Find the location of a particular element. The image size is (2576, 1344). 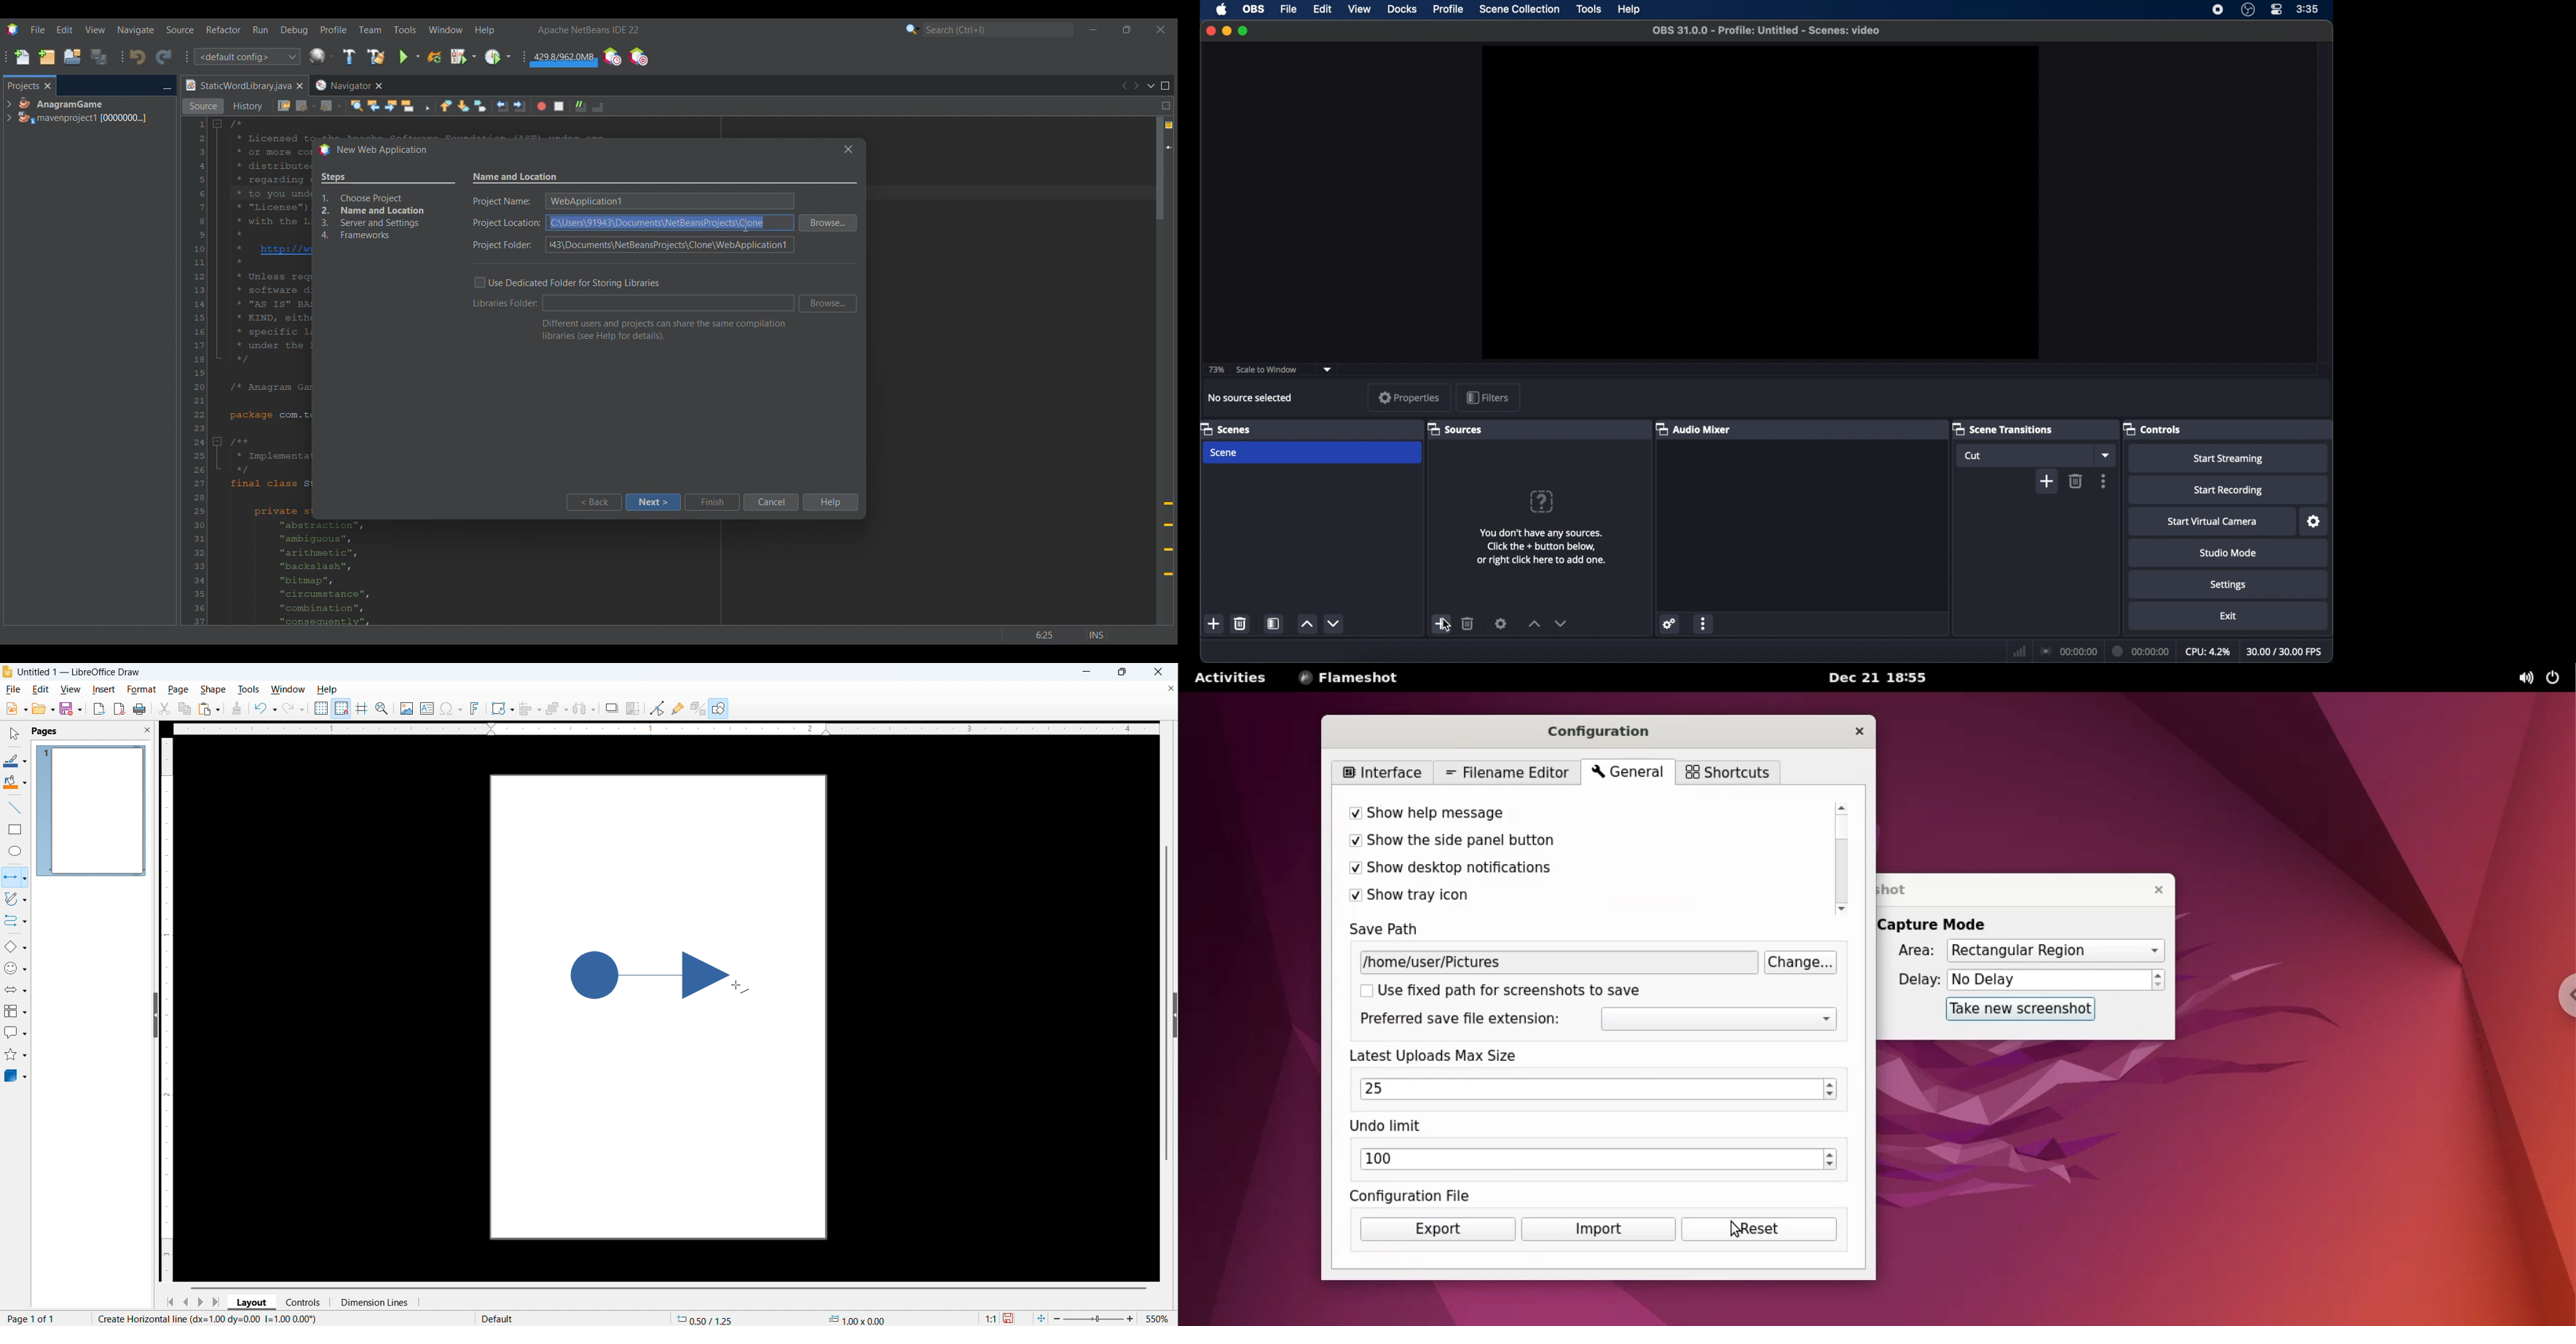

Close panel  is located at coordinates (147, 729).